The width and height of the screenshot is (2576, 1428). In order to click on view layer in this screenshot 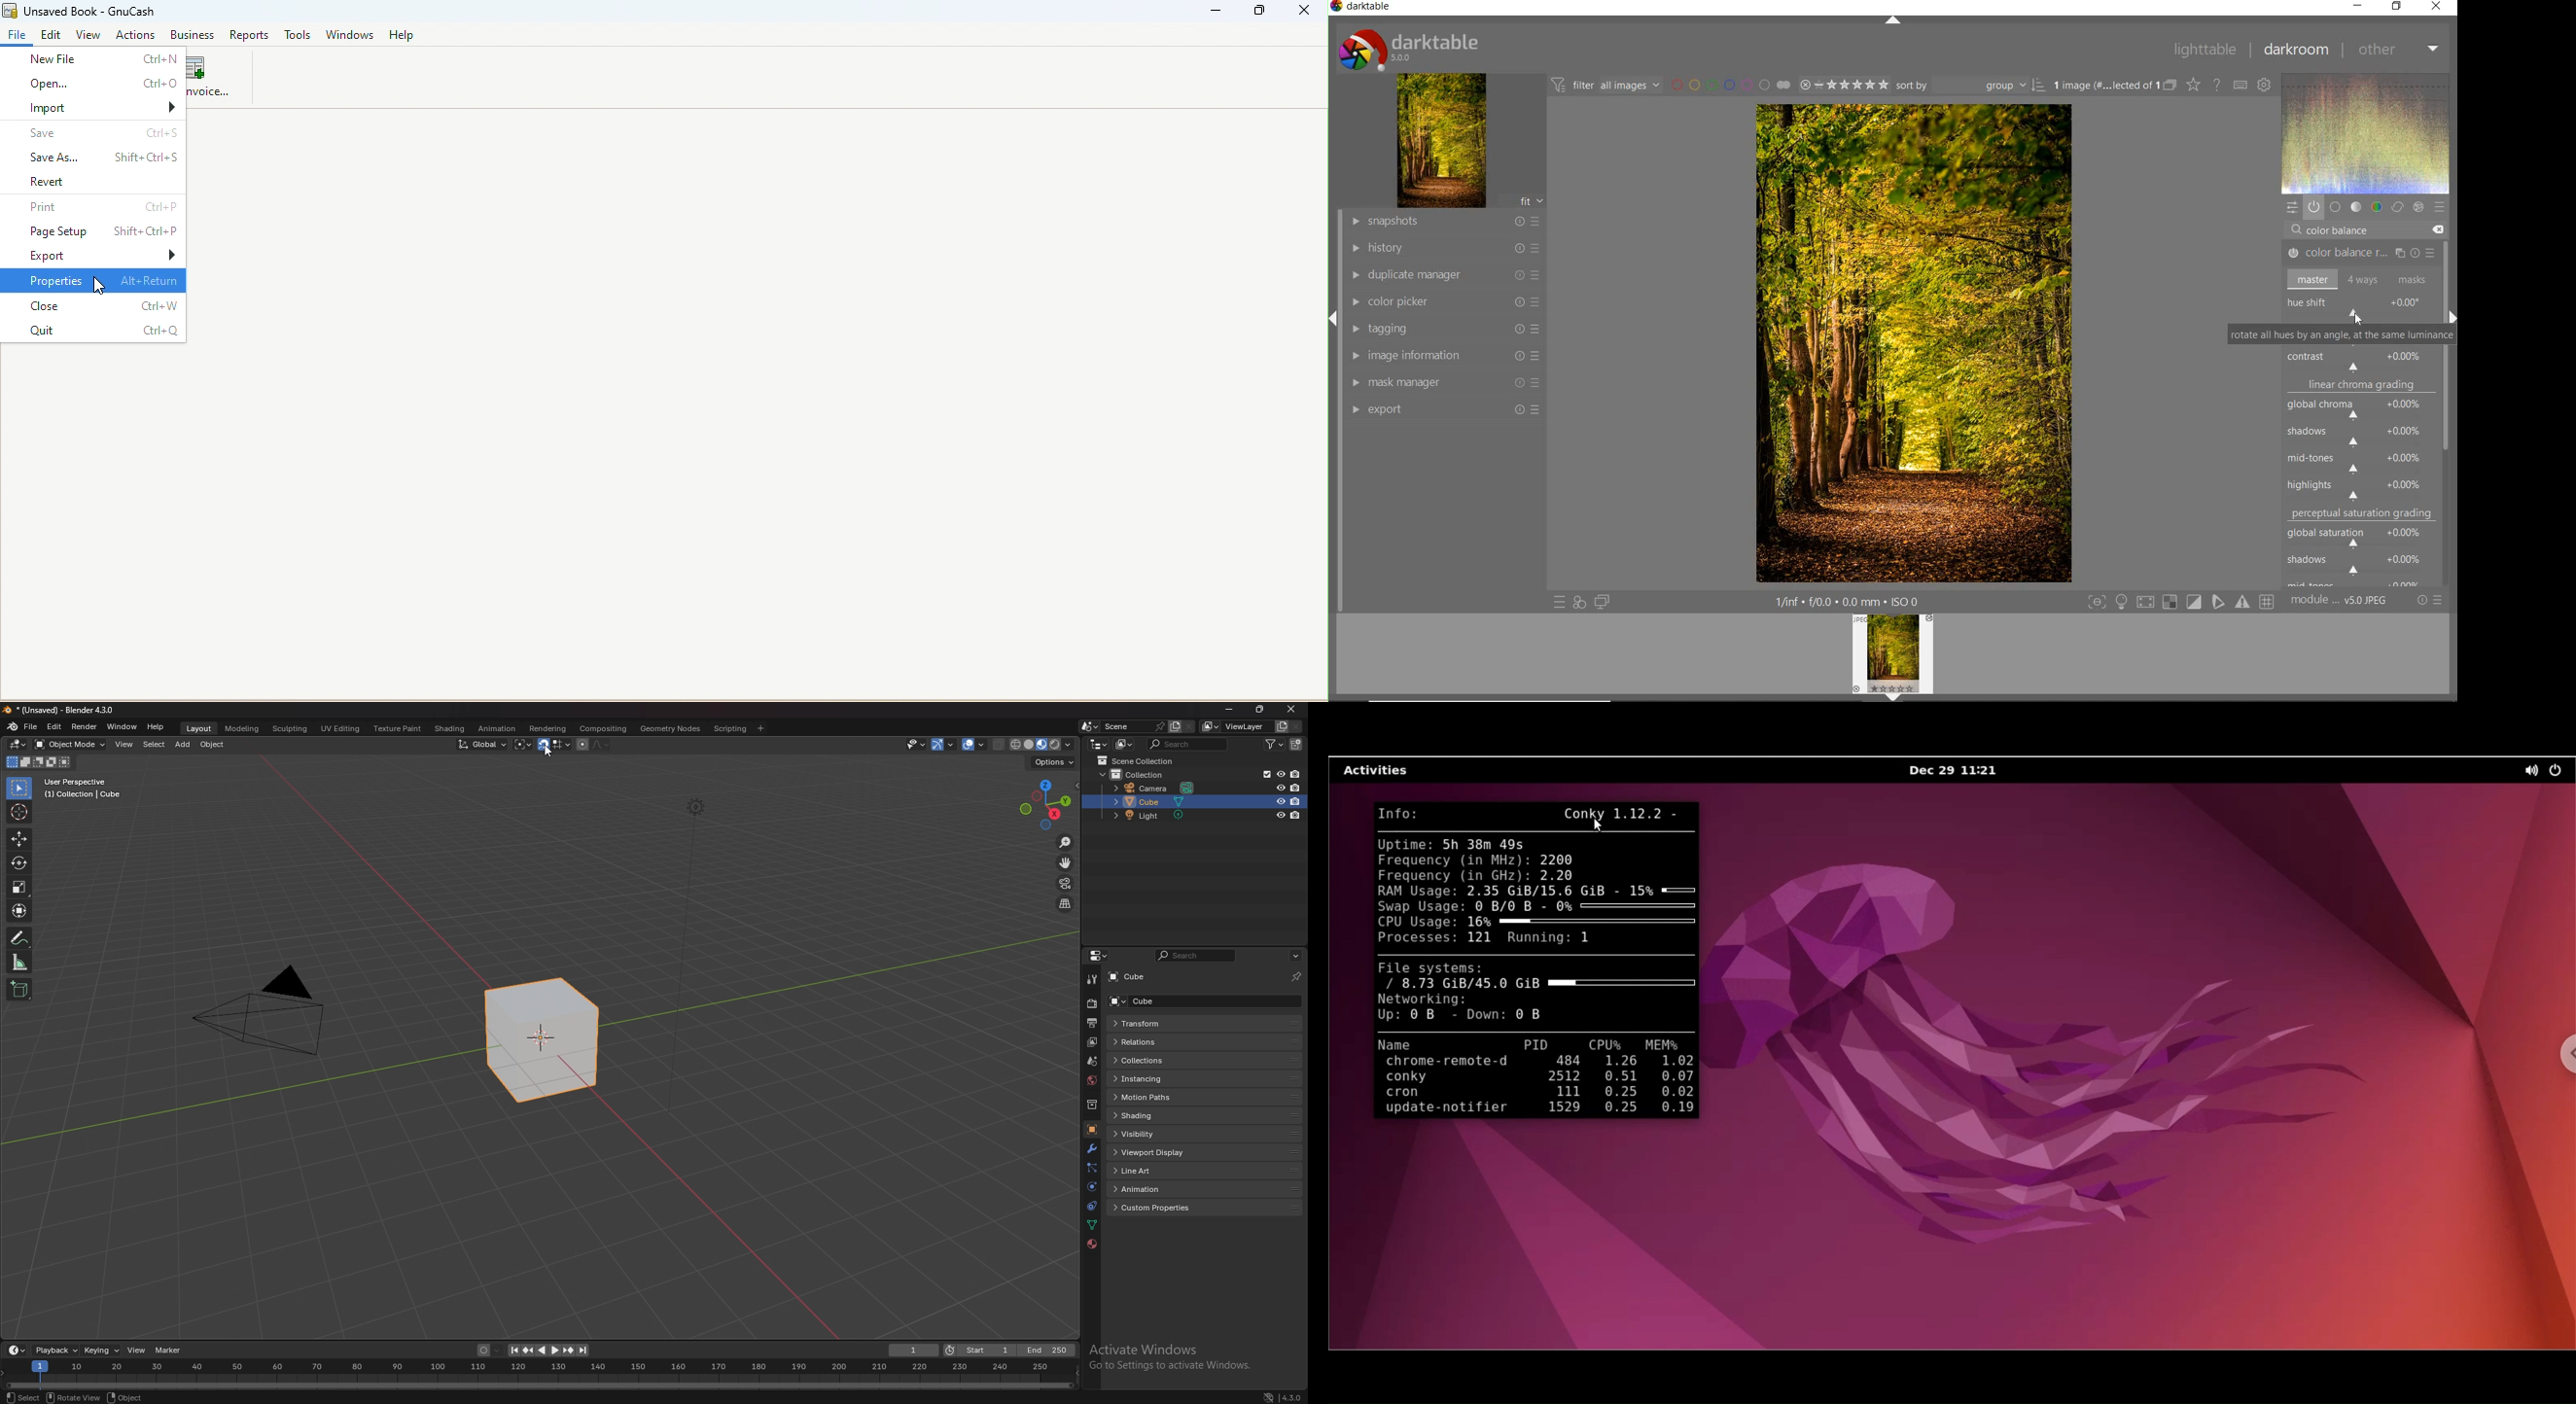, I will do `click(1237, 726)`.